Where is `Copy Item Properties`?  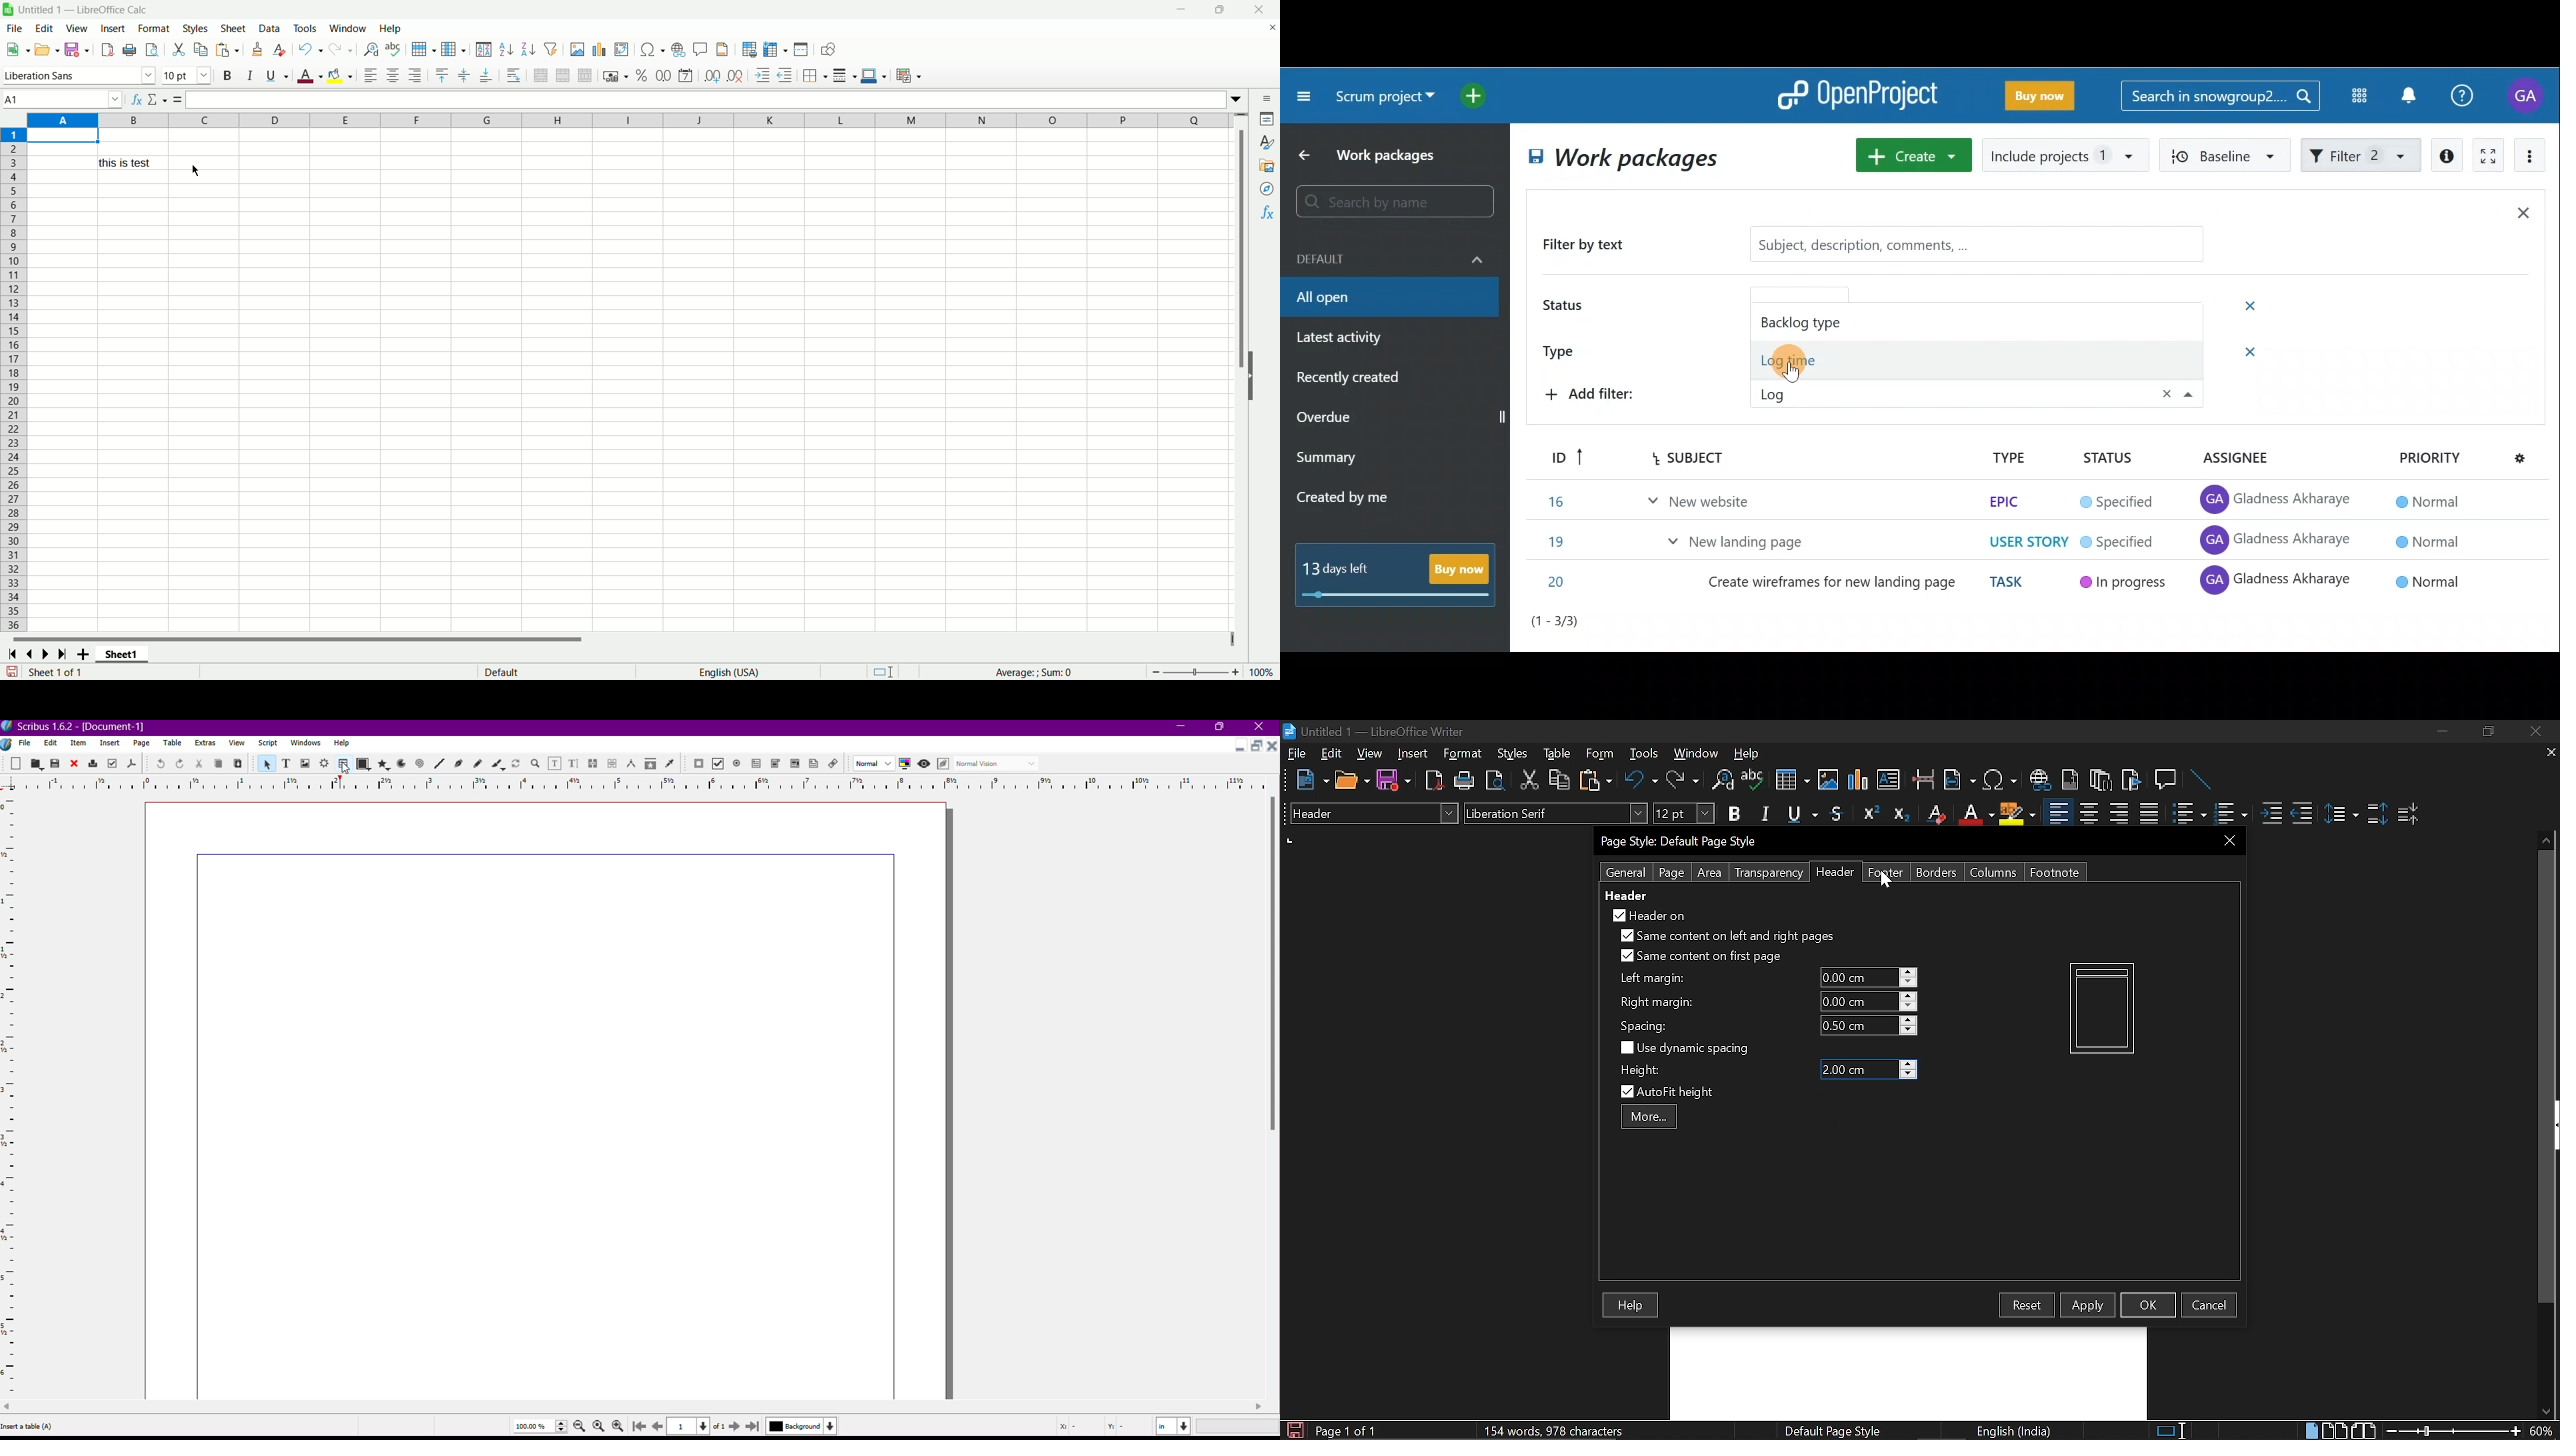
Copy Item Properties is located at coordinates (649, 764).